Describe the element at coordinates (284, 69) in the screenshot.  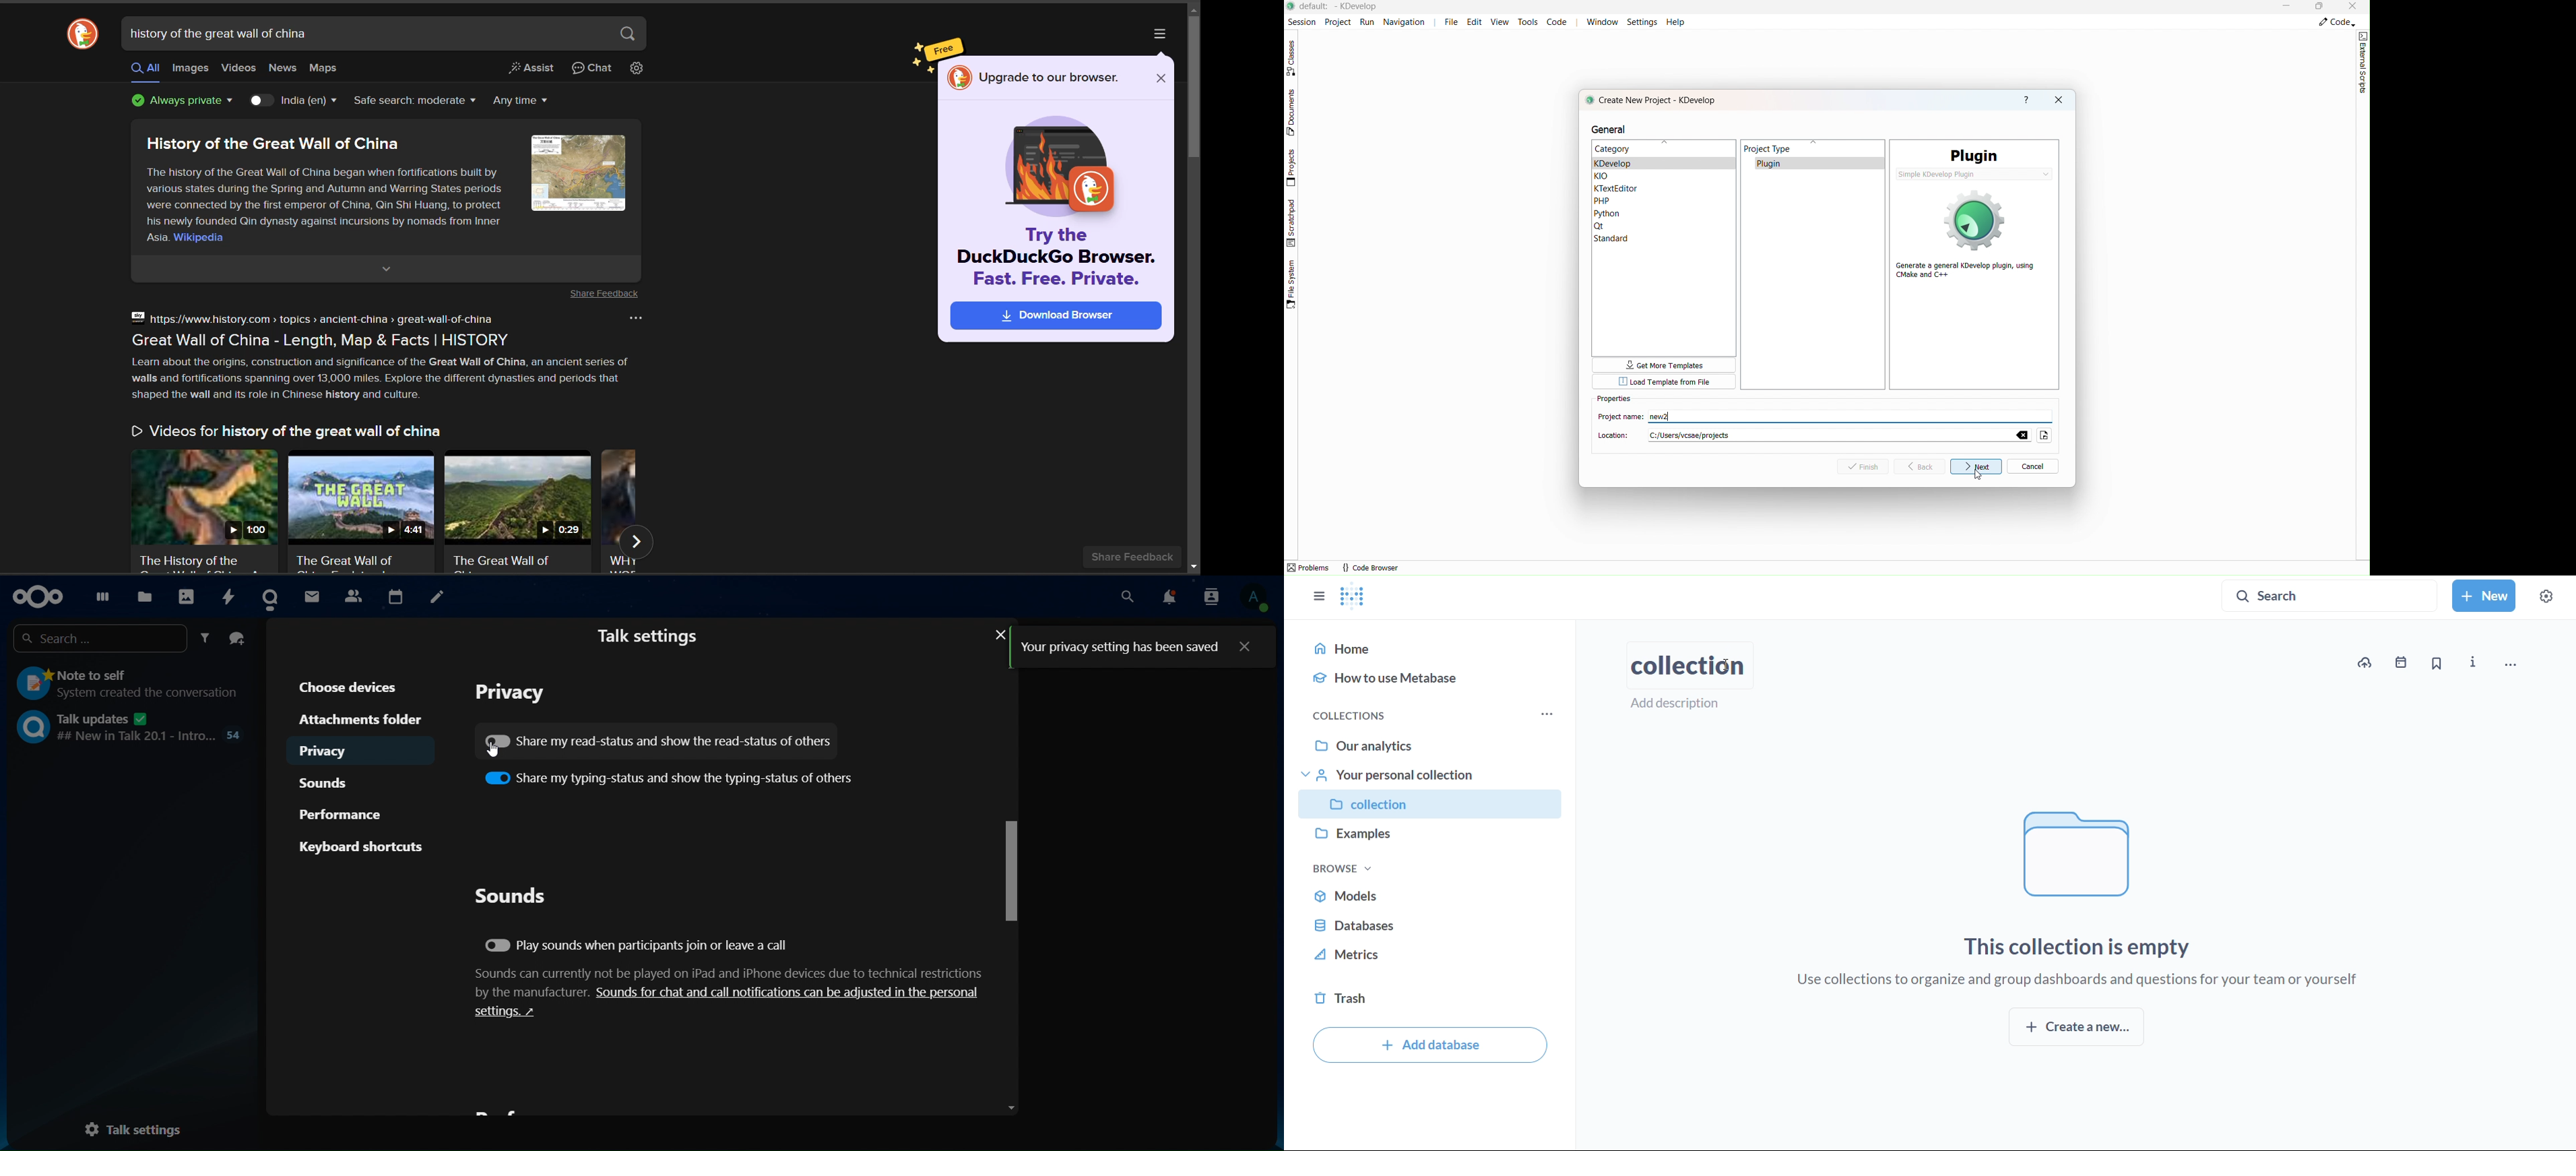
I see `news` at that location.